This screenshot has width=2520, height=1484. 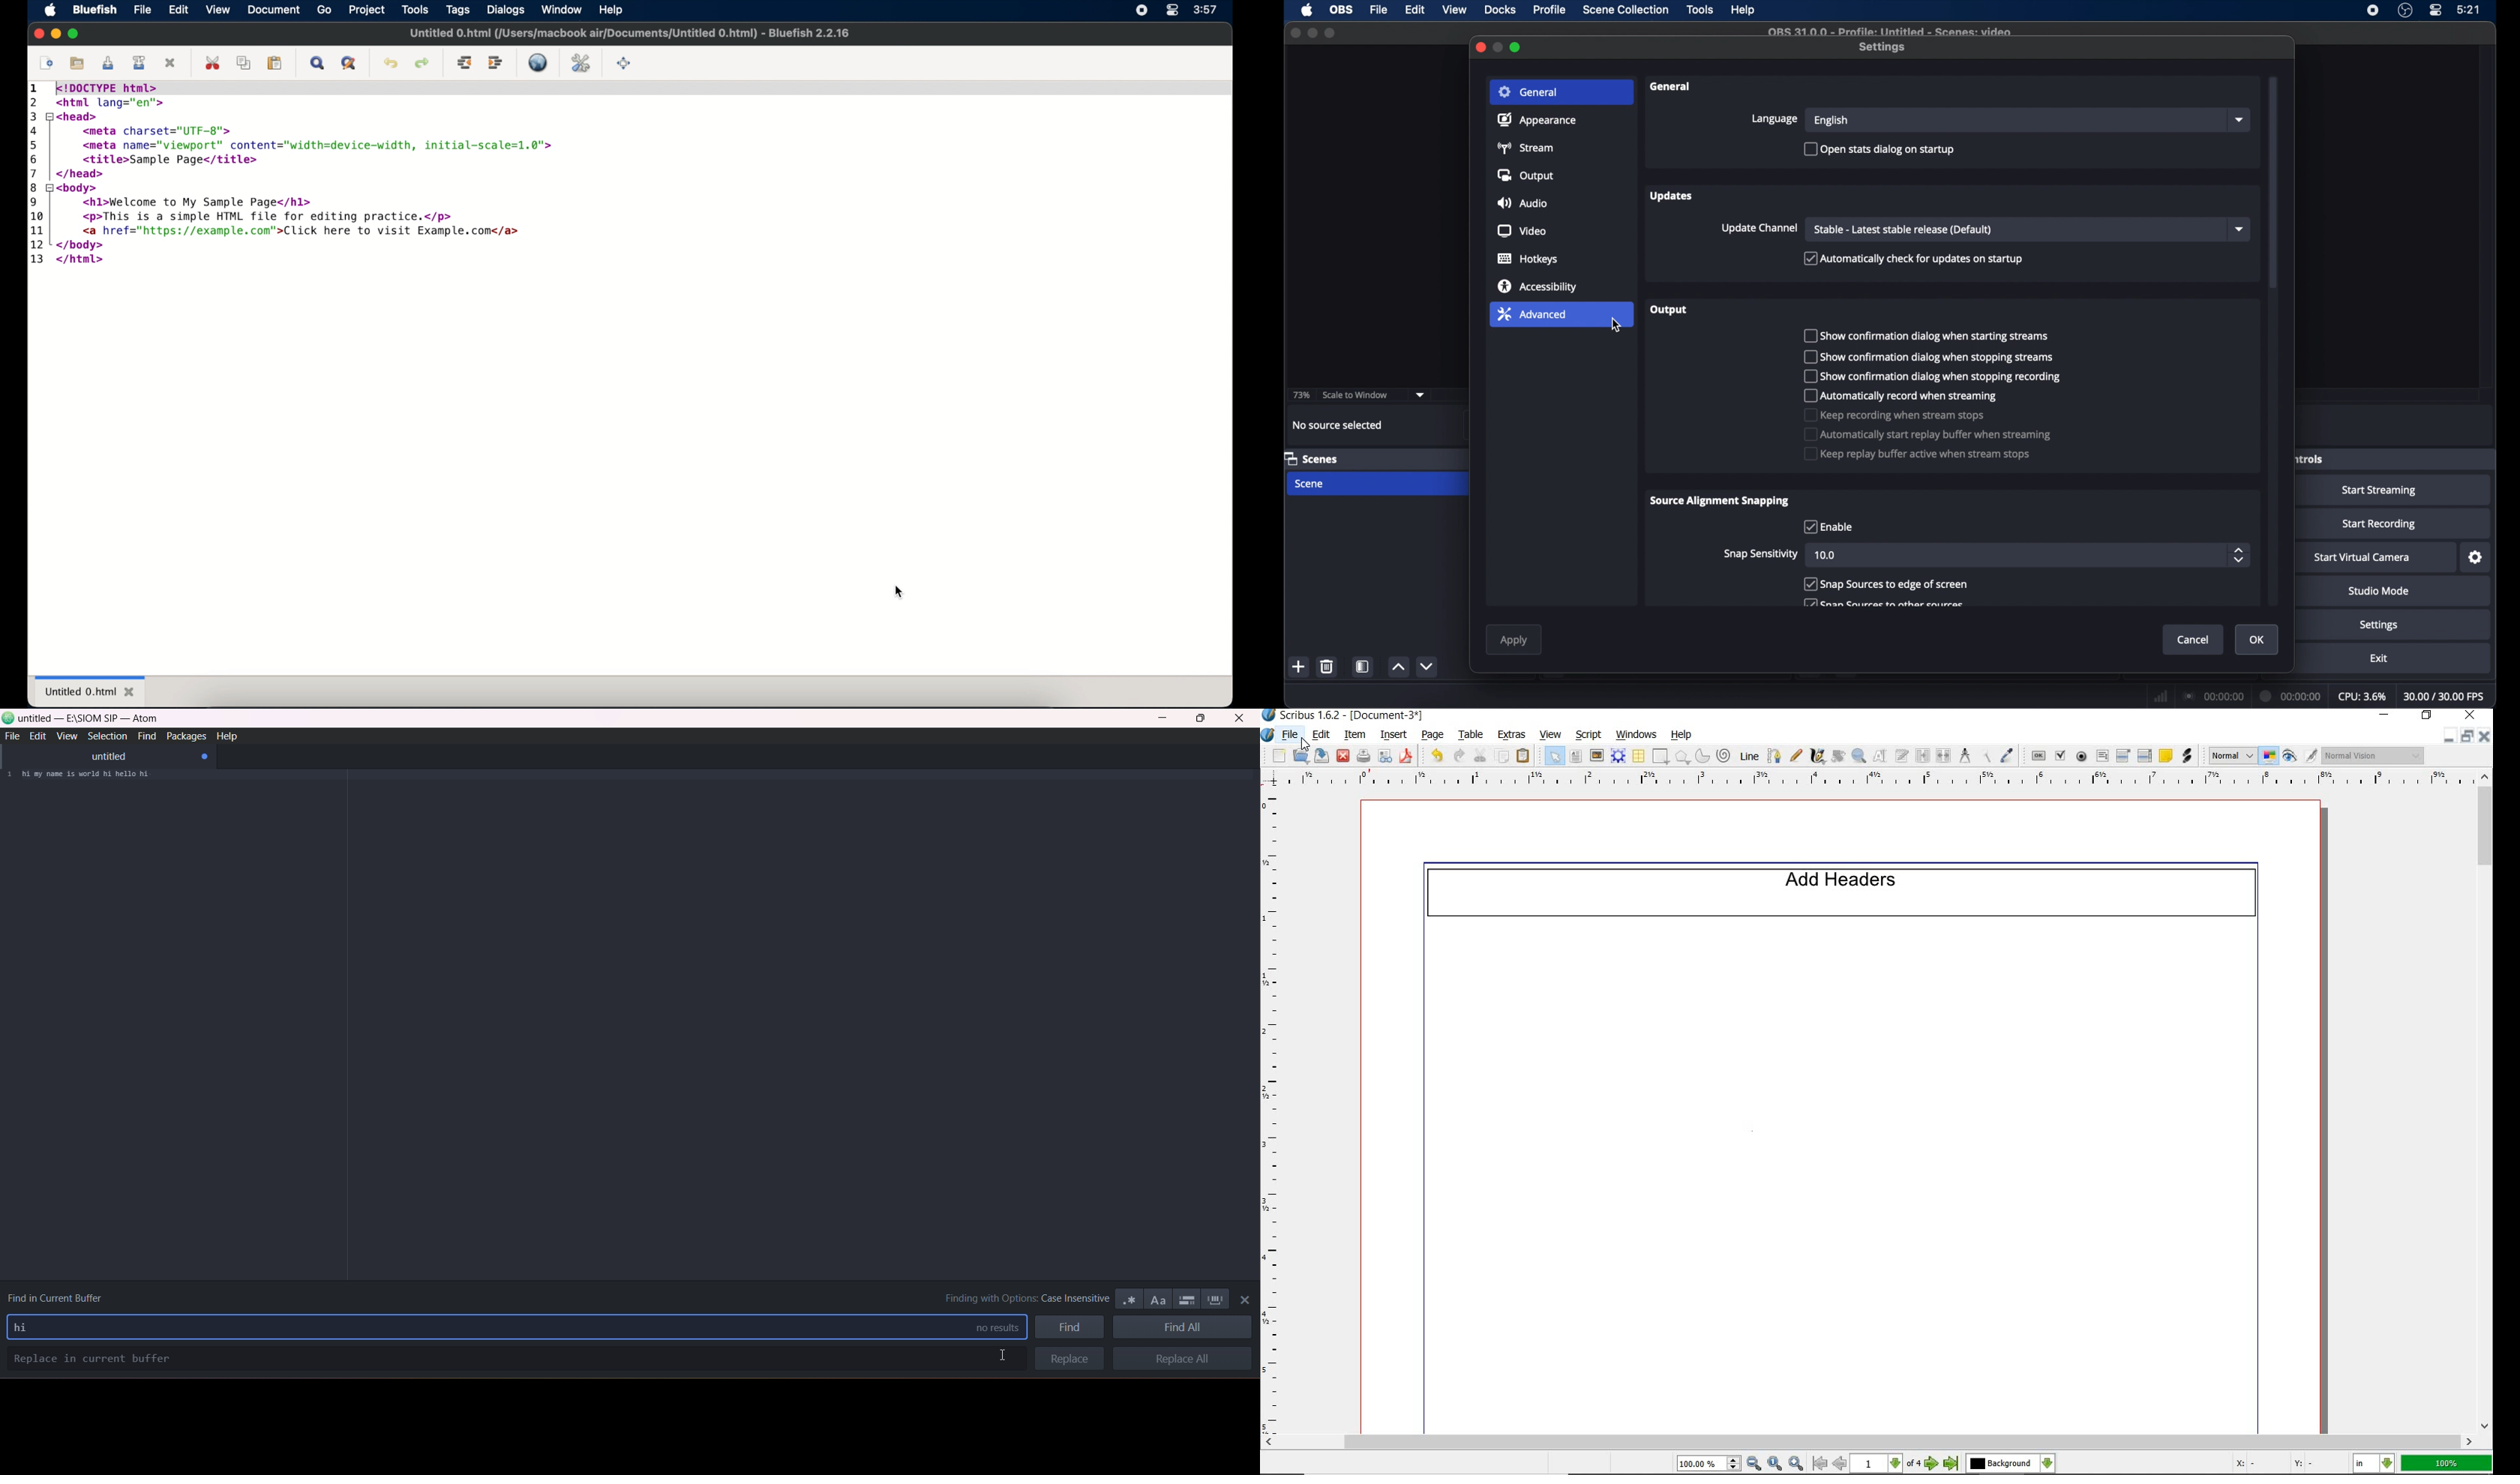 What do you see at coordinates (1901, 755) in the screenshot?
I see `edit text with story editor` at bounding box center [1901, 755].